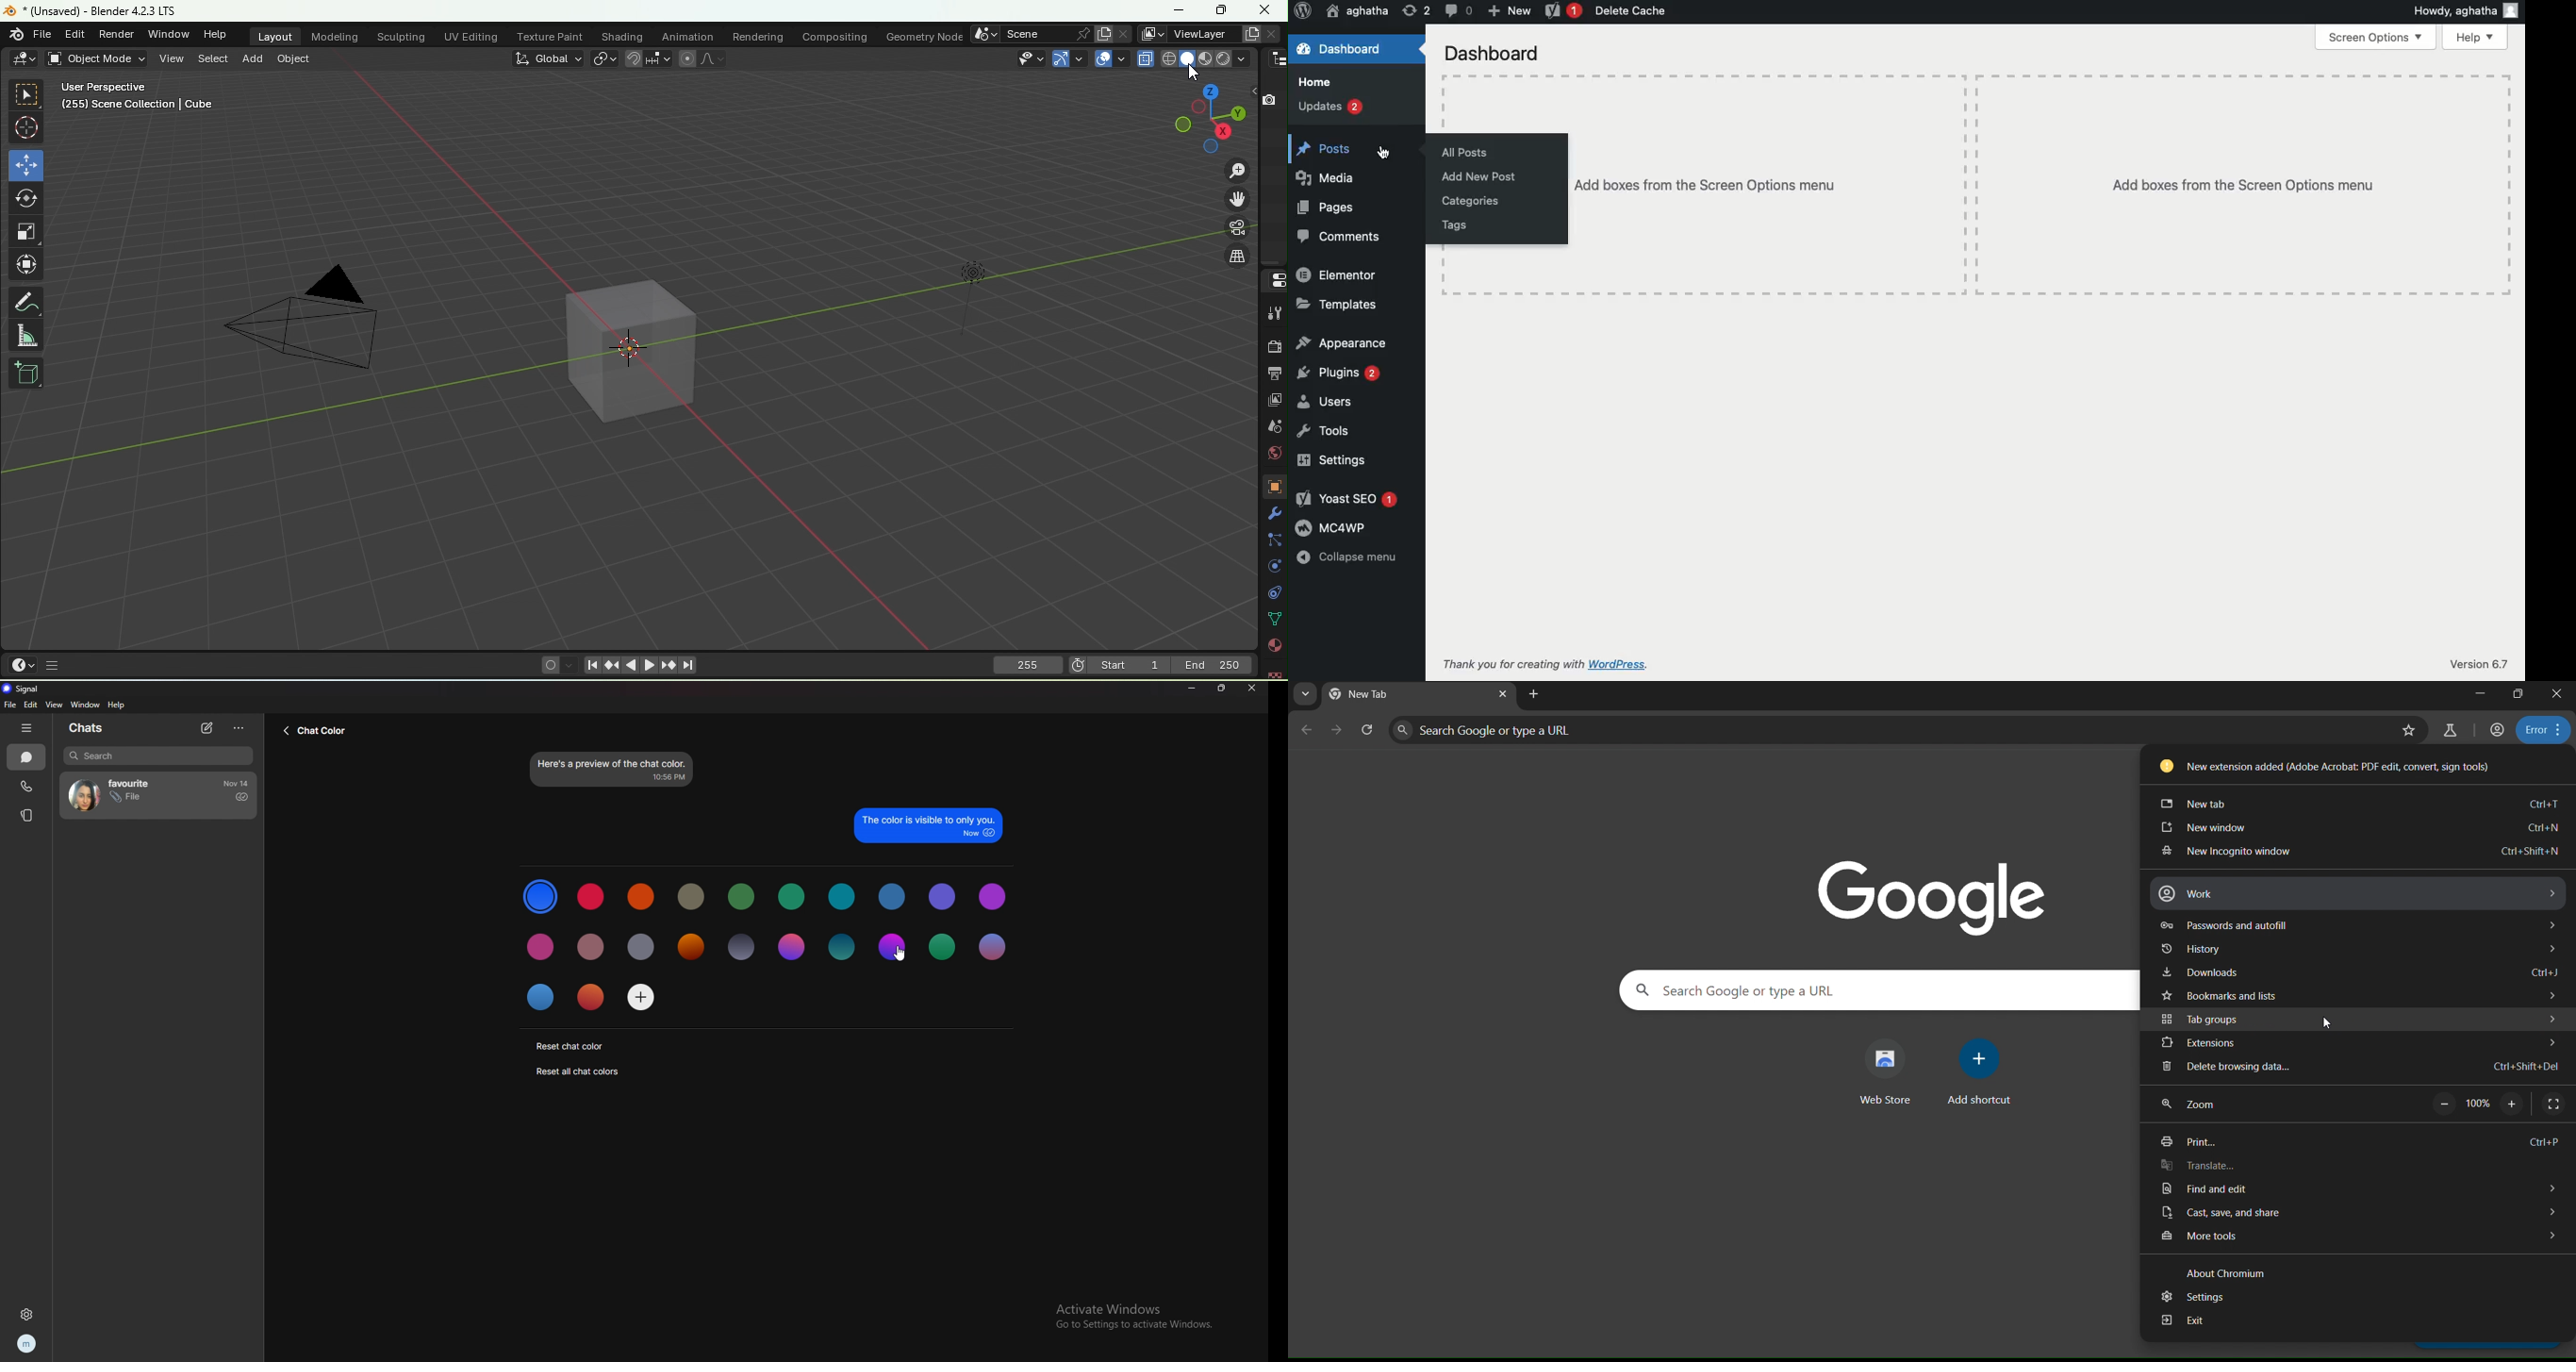 This screenshot has height=1372, width=2576. I want to click on Sculpting, so click(402, 37).